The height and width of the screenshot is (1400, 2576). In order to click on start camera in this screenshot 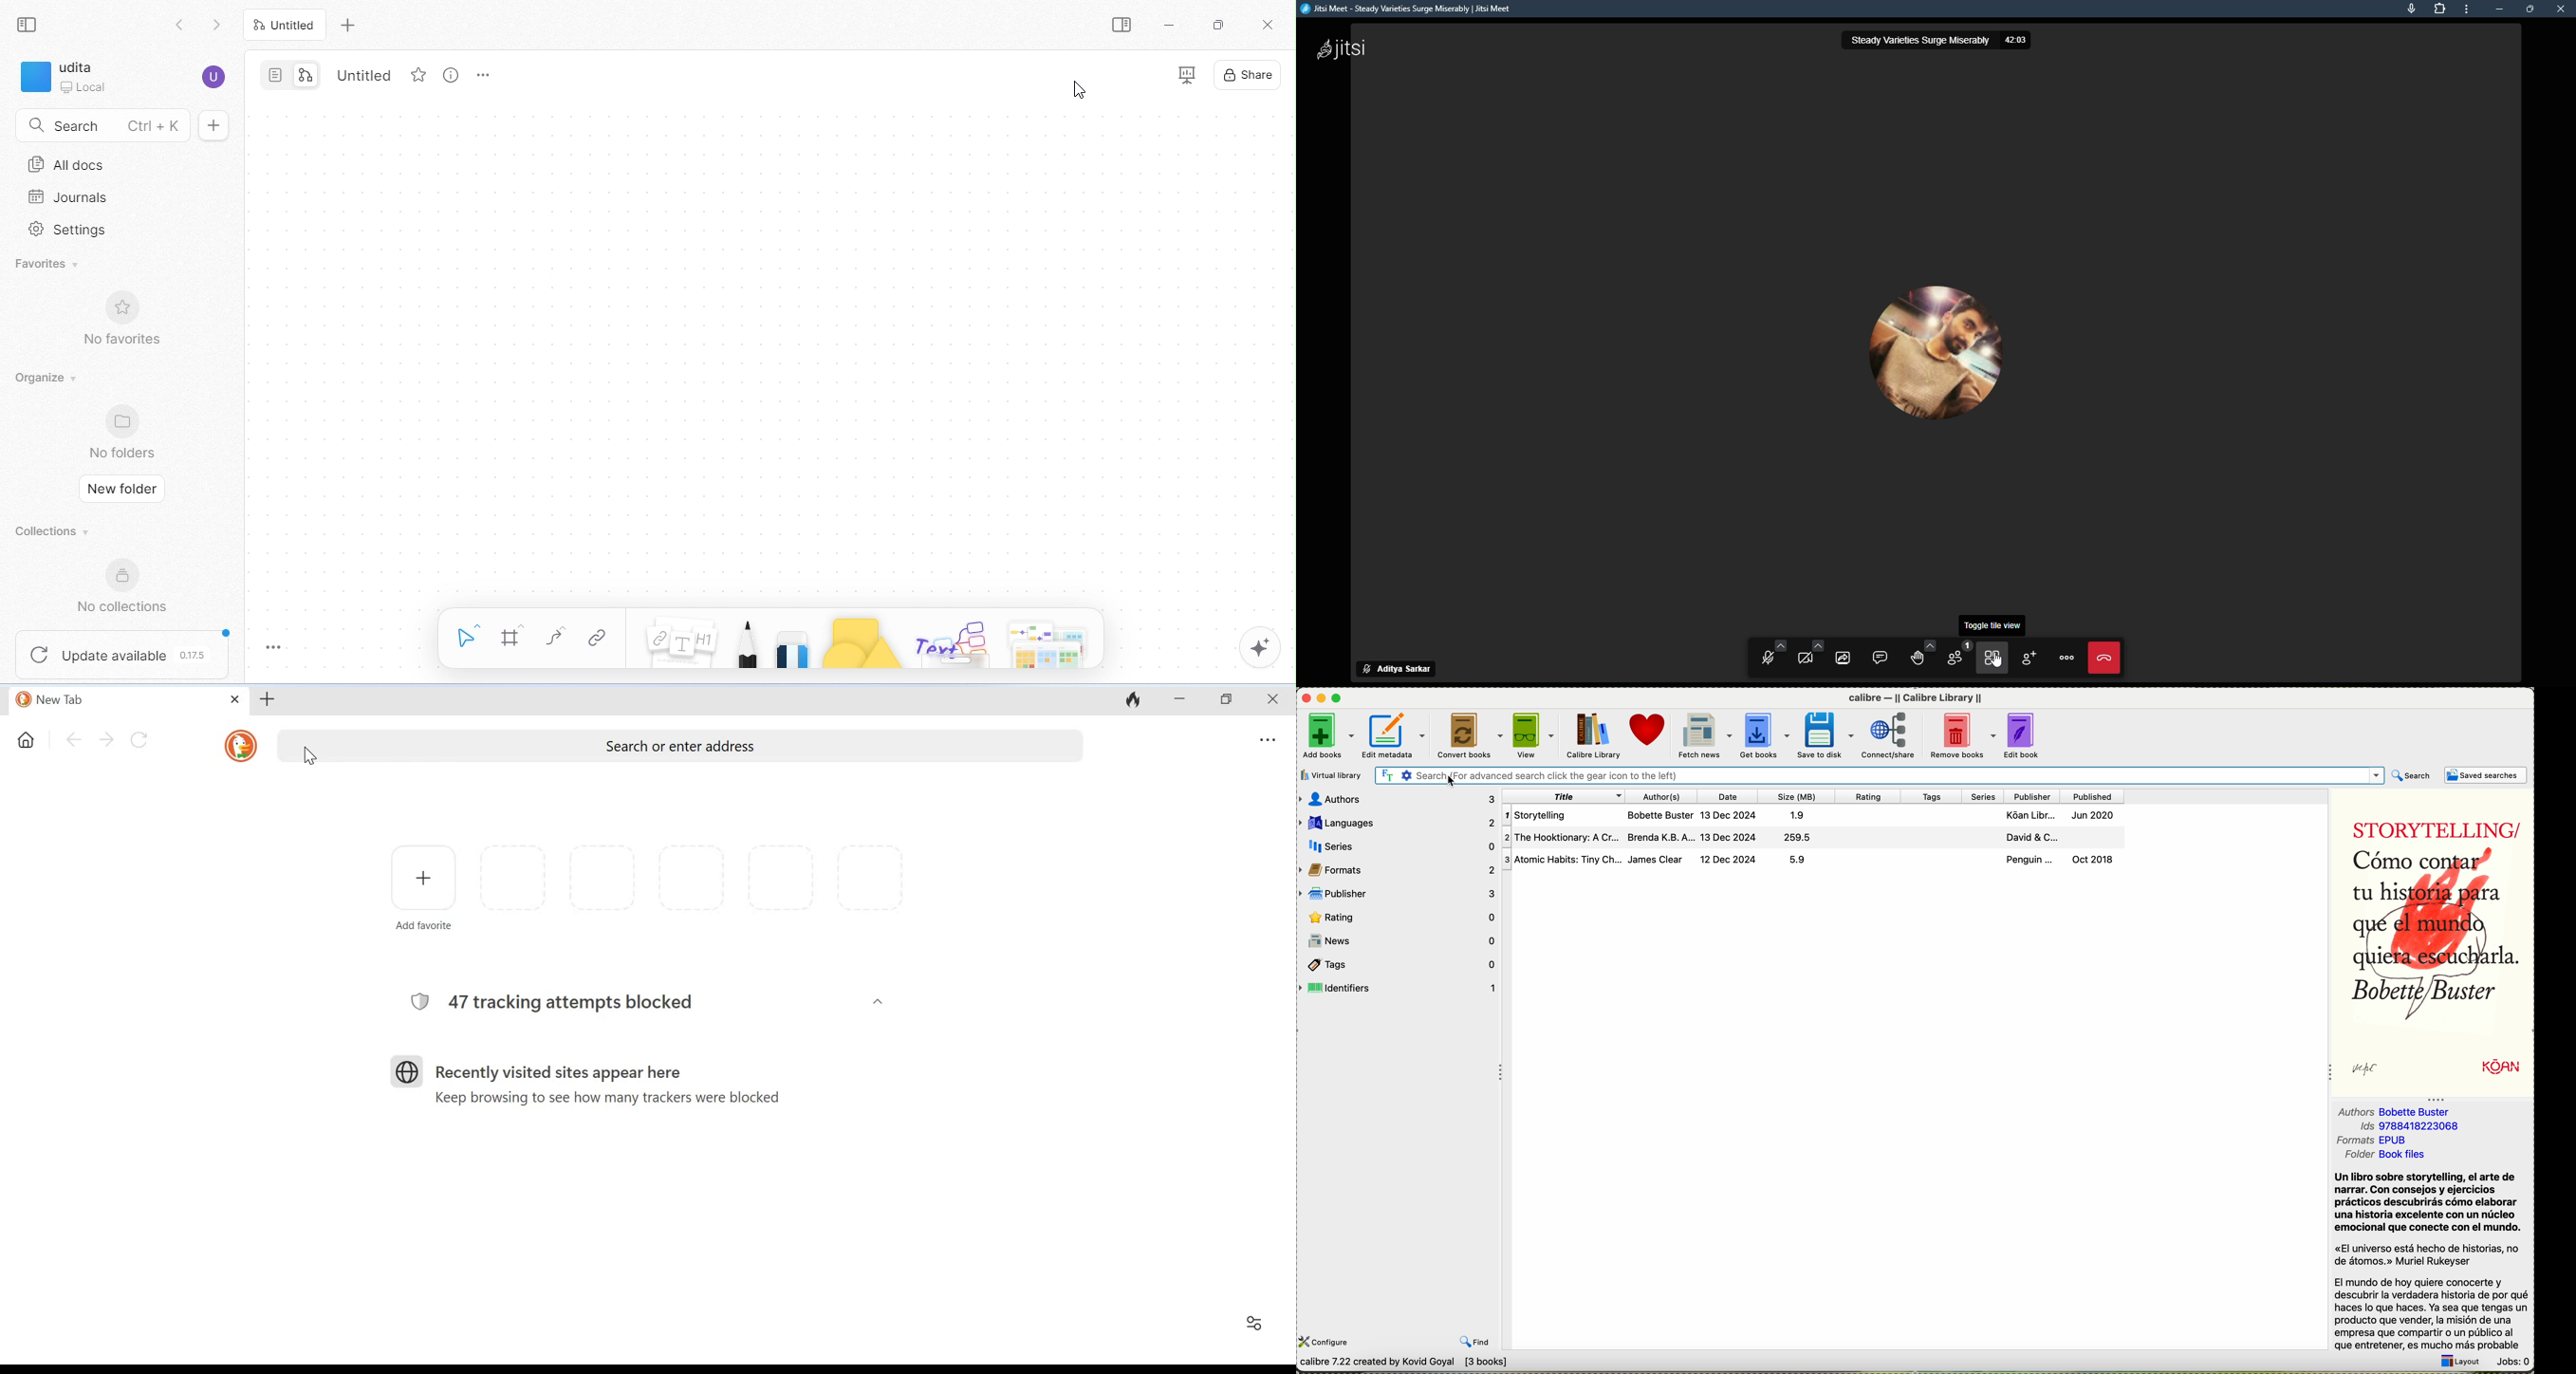, I will do `click(1809, 656)`.